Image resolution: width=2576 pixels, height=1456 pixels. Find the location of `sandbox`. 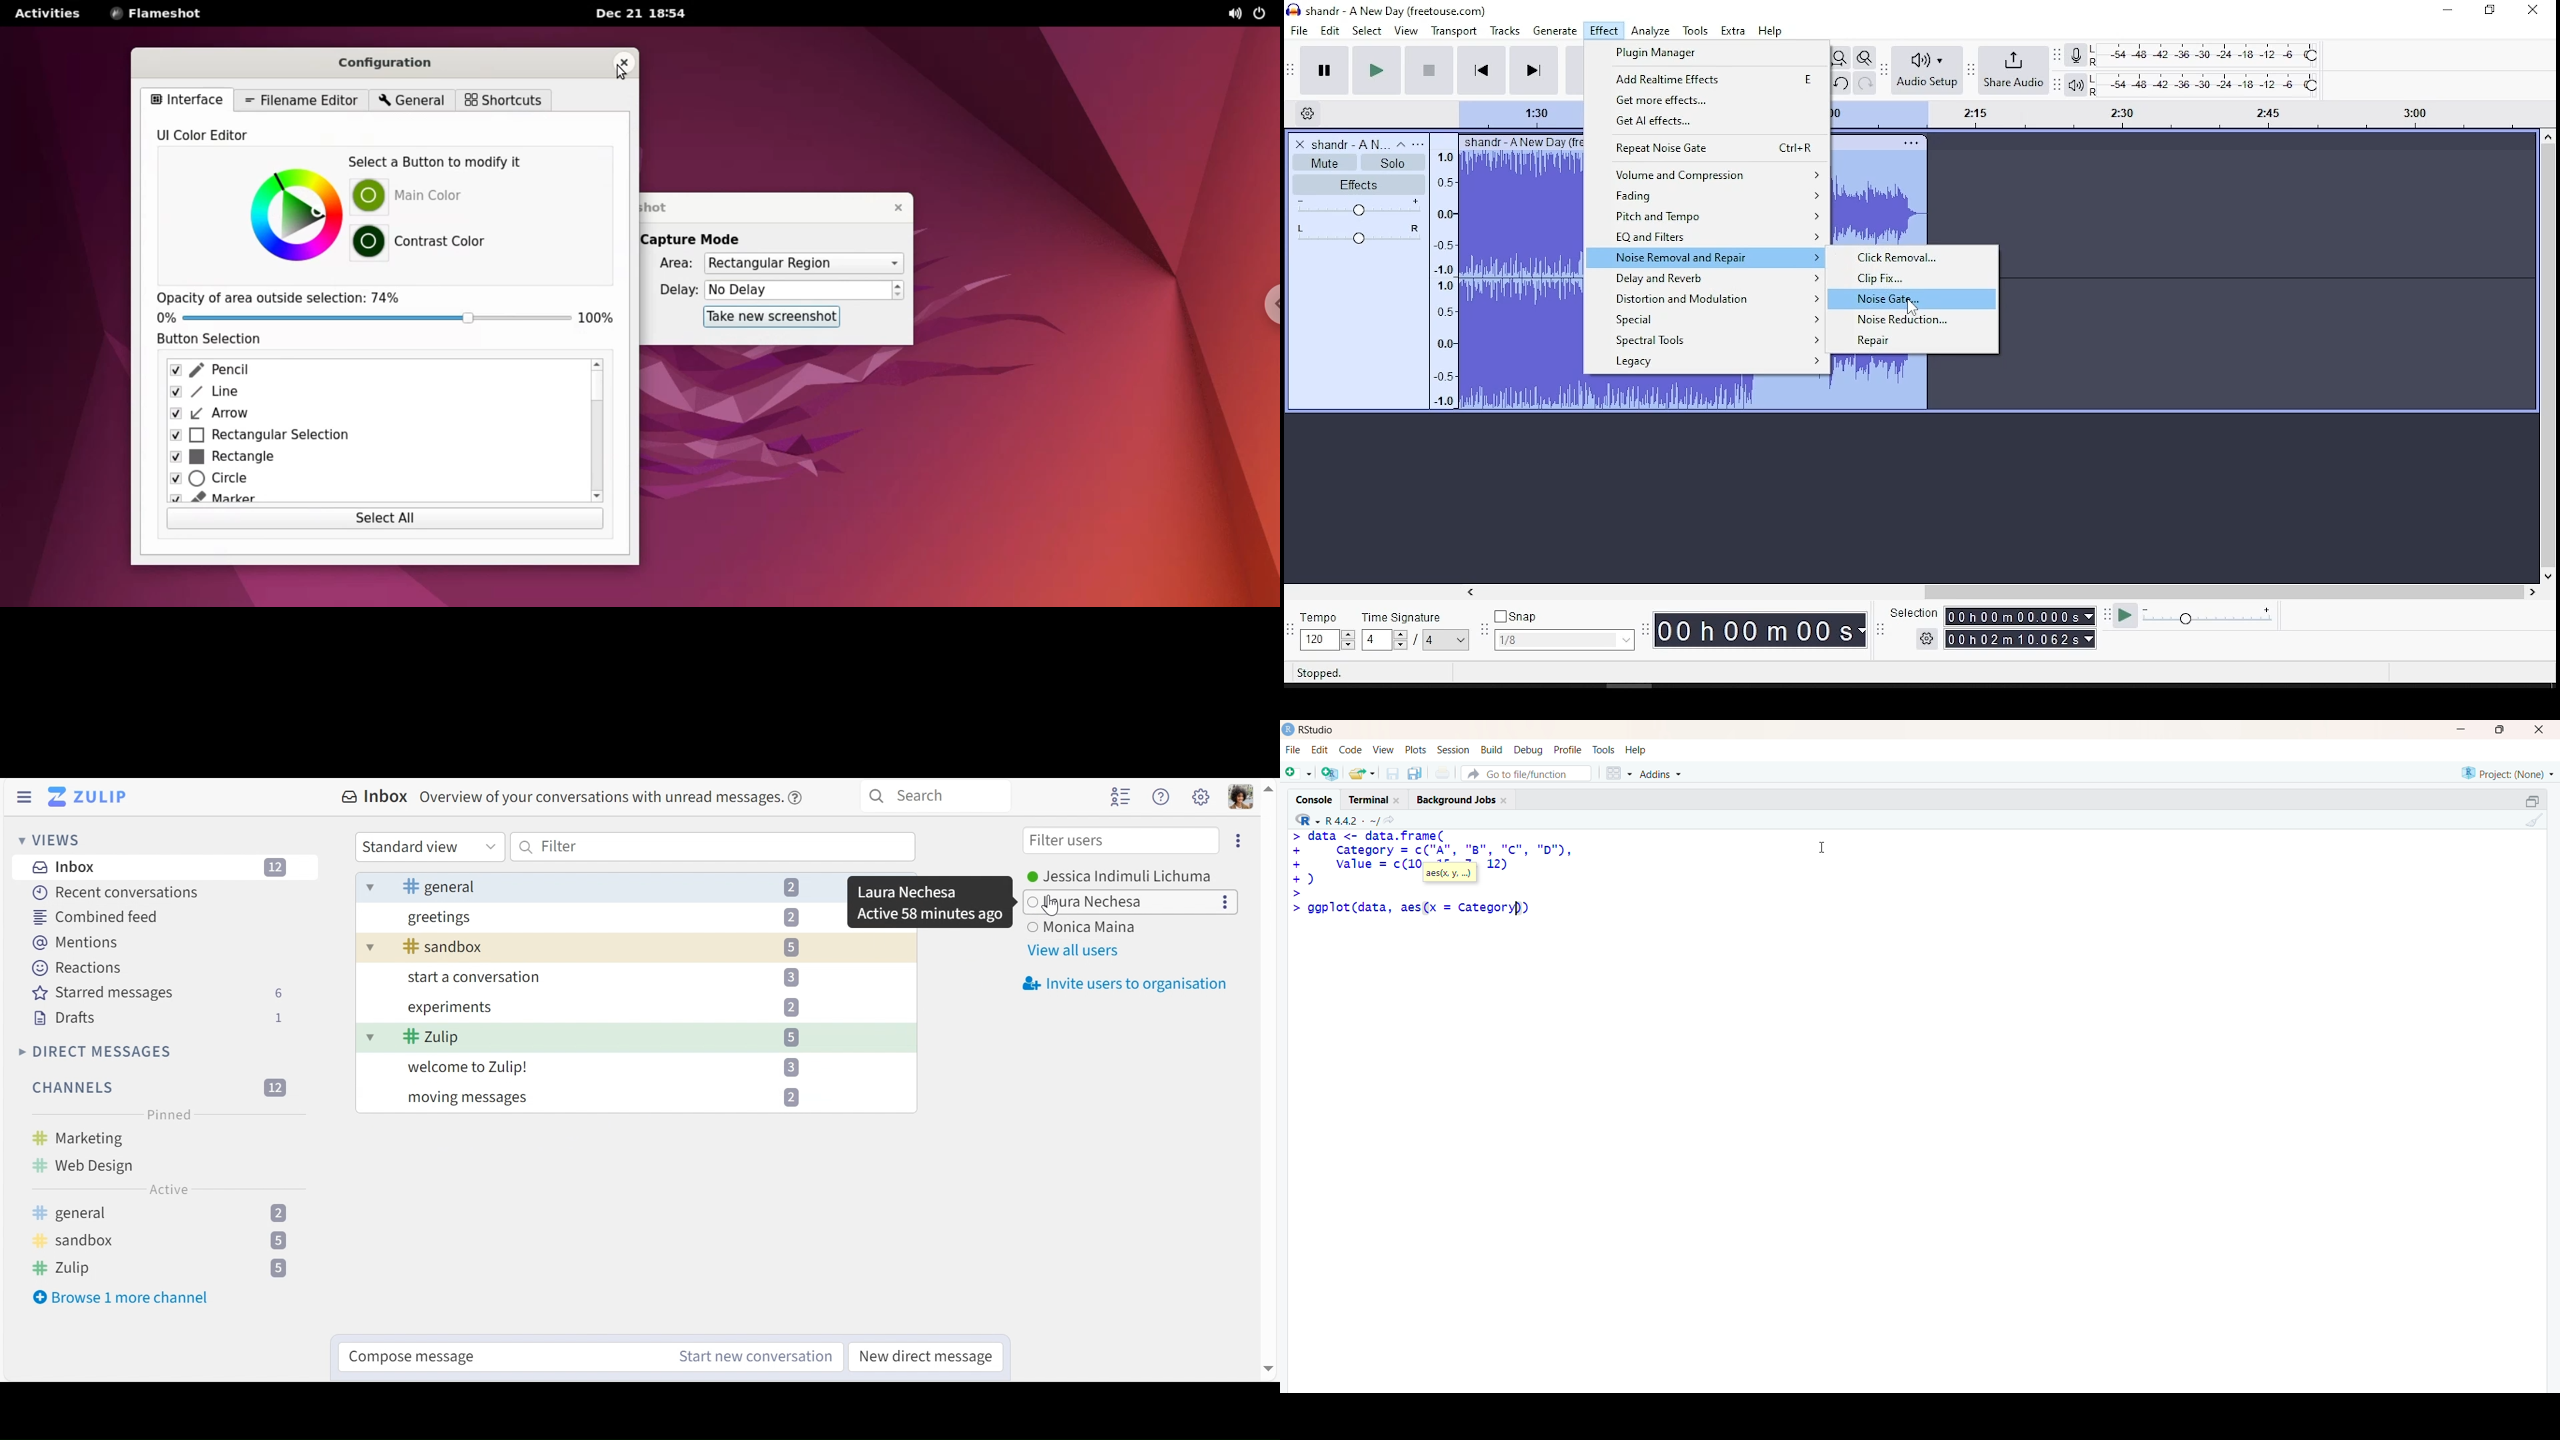

sandbox is located at coordinates (162, 1241).